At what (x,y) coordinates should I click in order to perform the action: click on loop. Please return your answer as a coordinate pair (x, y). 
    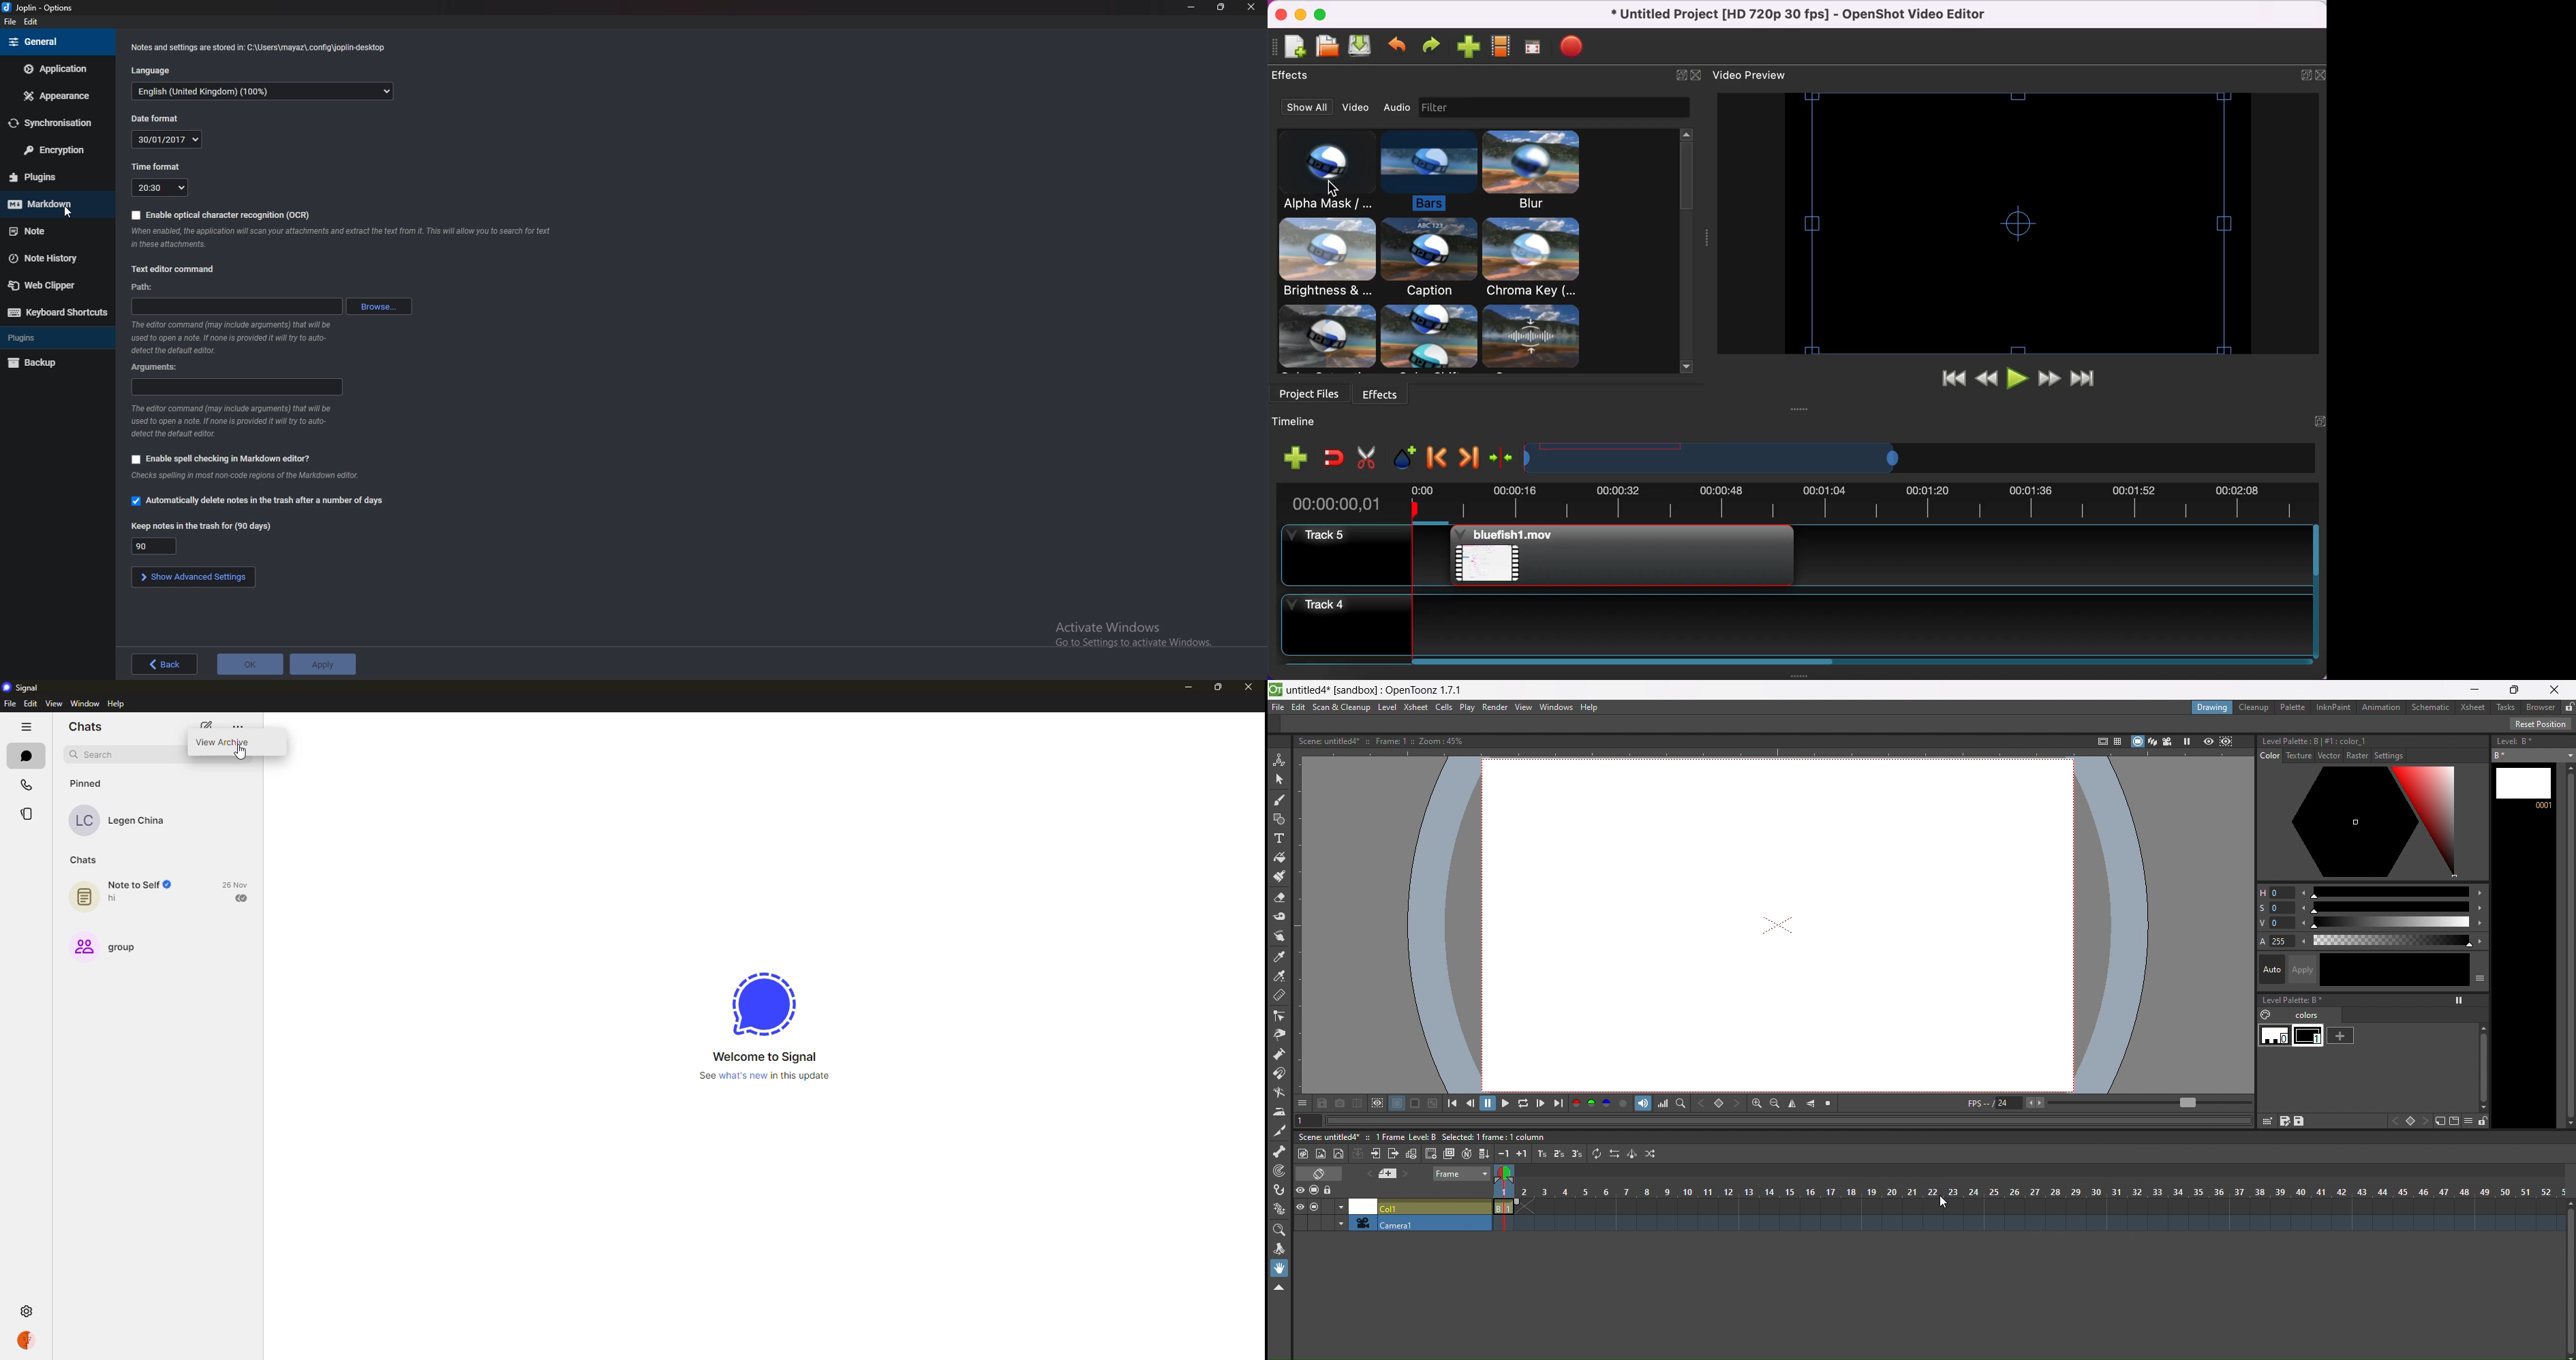
    Looking at the image, I should click on (1523, 1102).